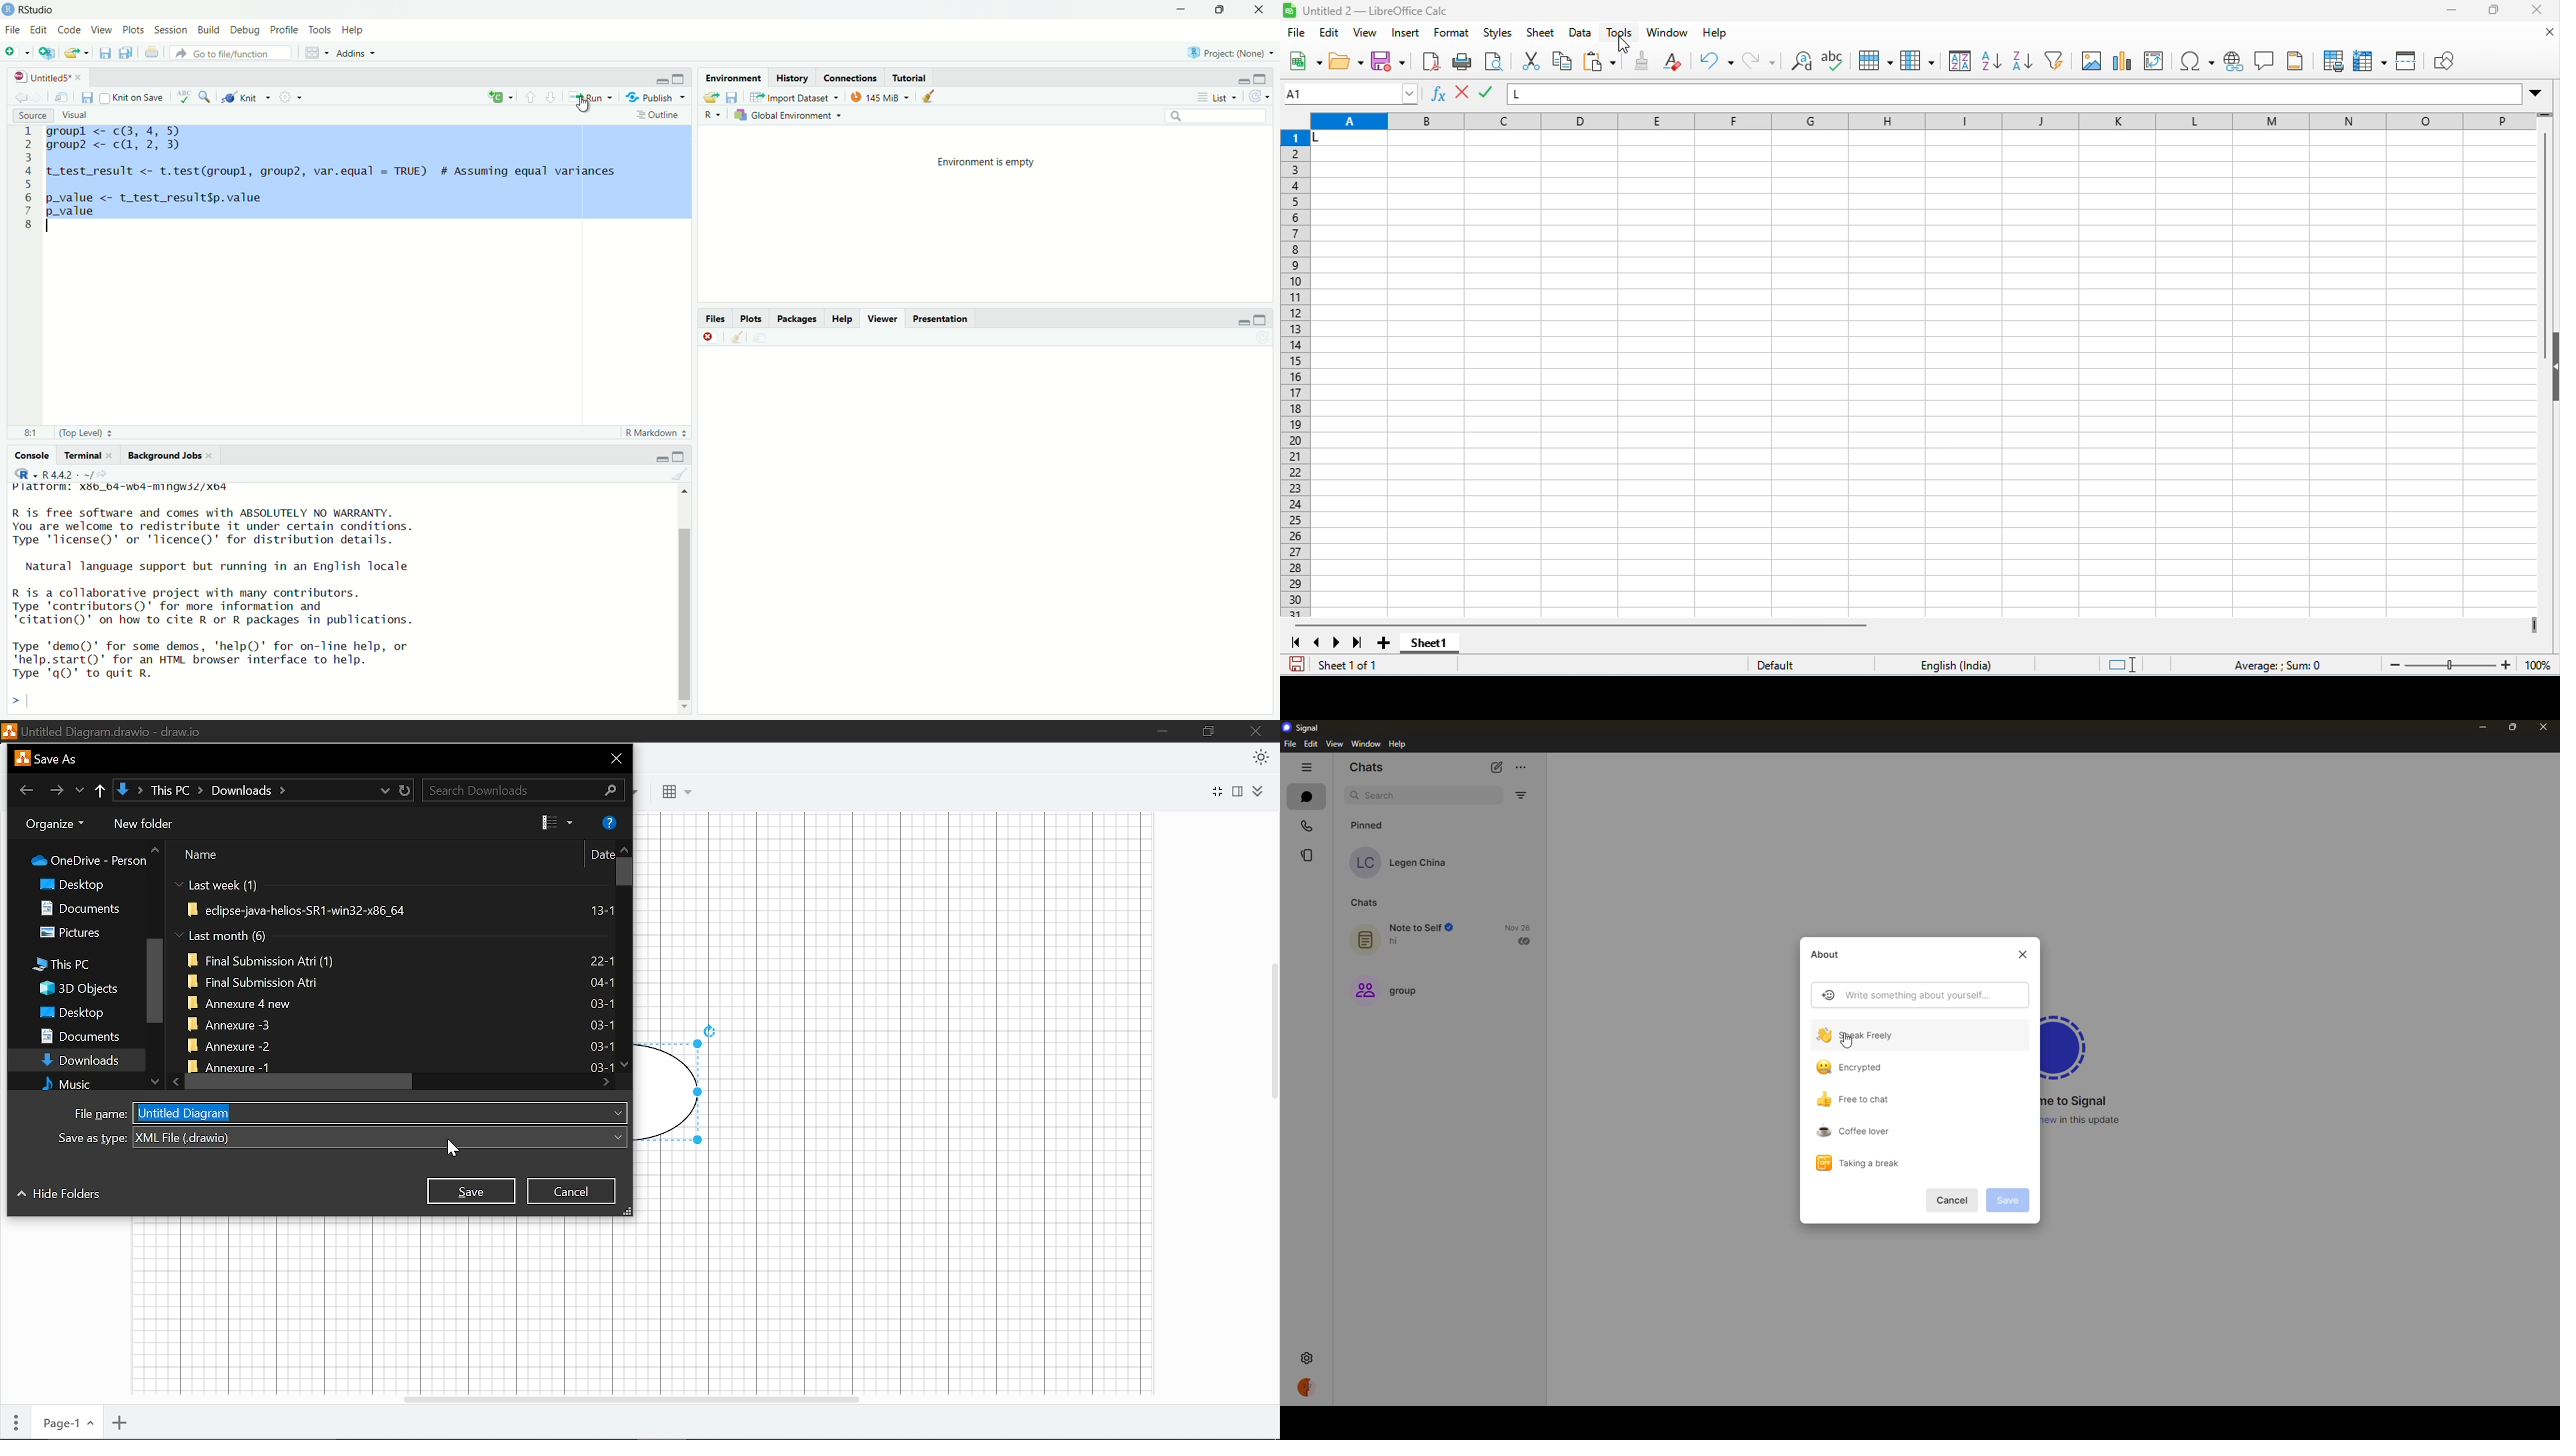  Describe the element at coordinates (913, 78) in the screenshot. I see `Tutorial` at that location.